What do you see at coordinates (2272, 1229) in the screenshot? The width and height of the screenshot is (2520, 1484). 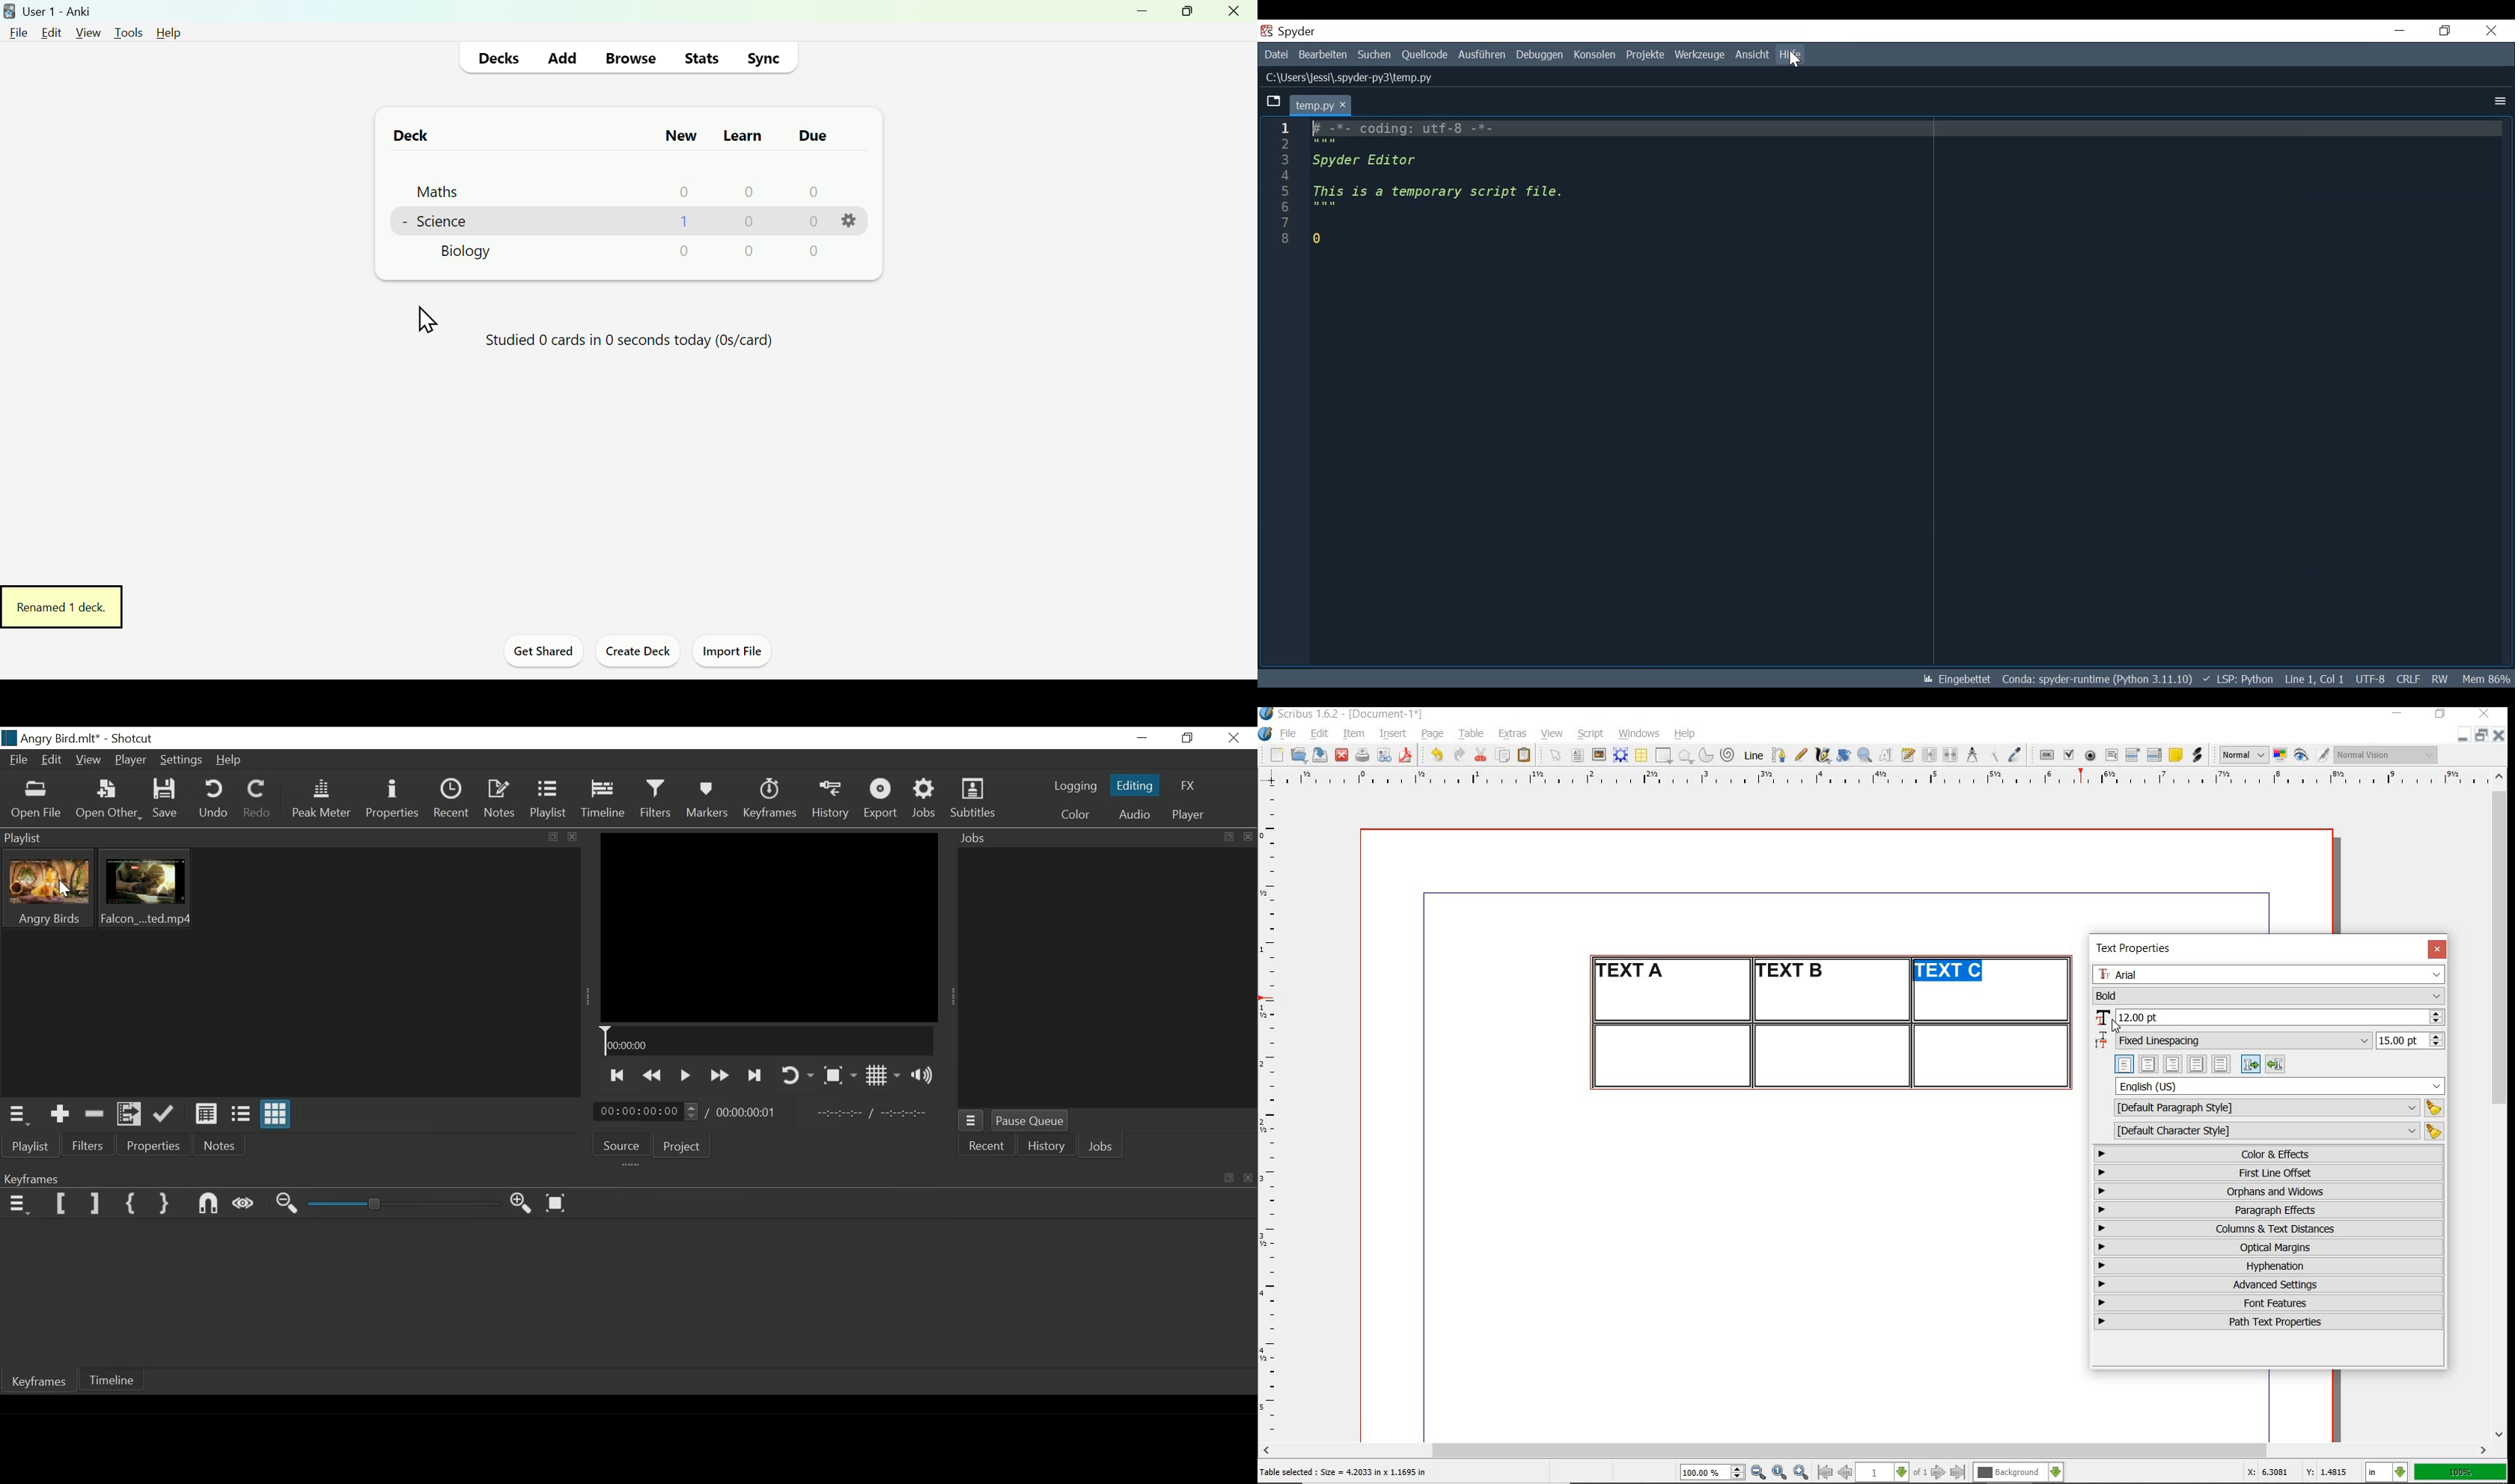 I see `columns & text distances` at bounding box center [2272, 1229].